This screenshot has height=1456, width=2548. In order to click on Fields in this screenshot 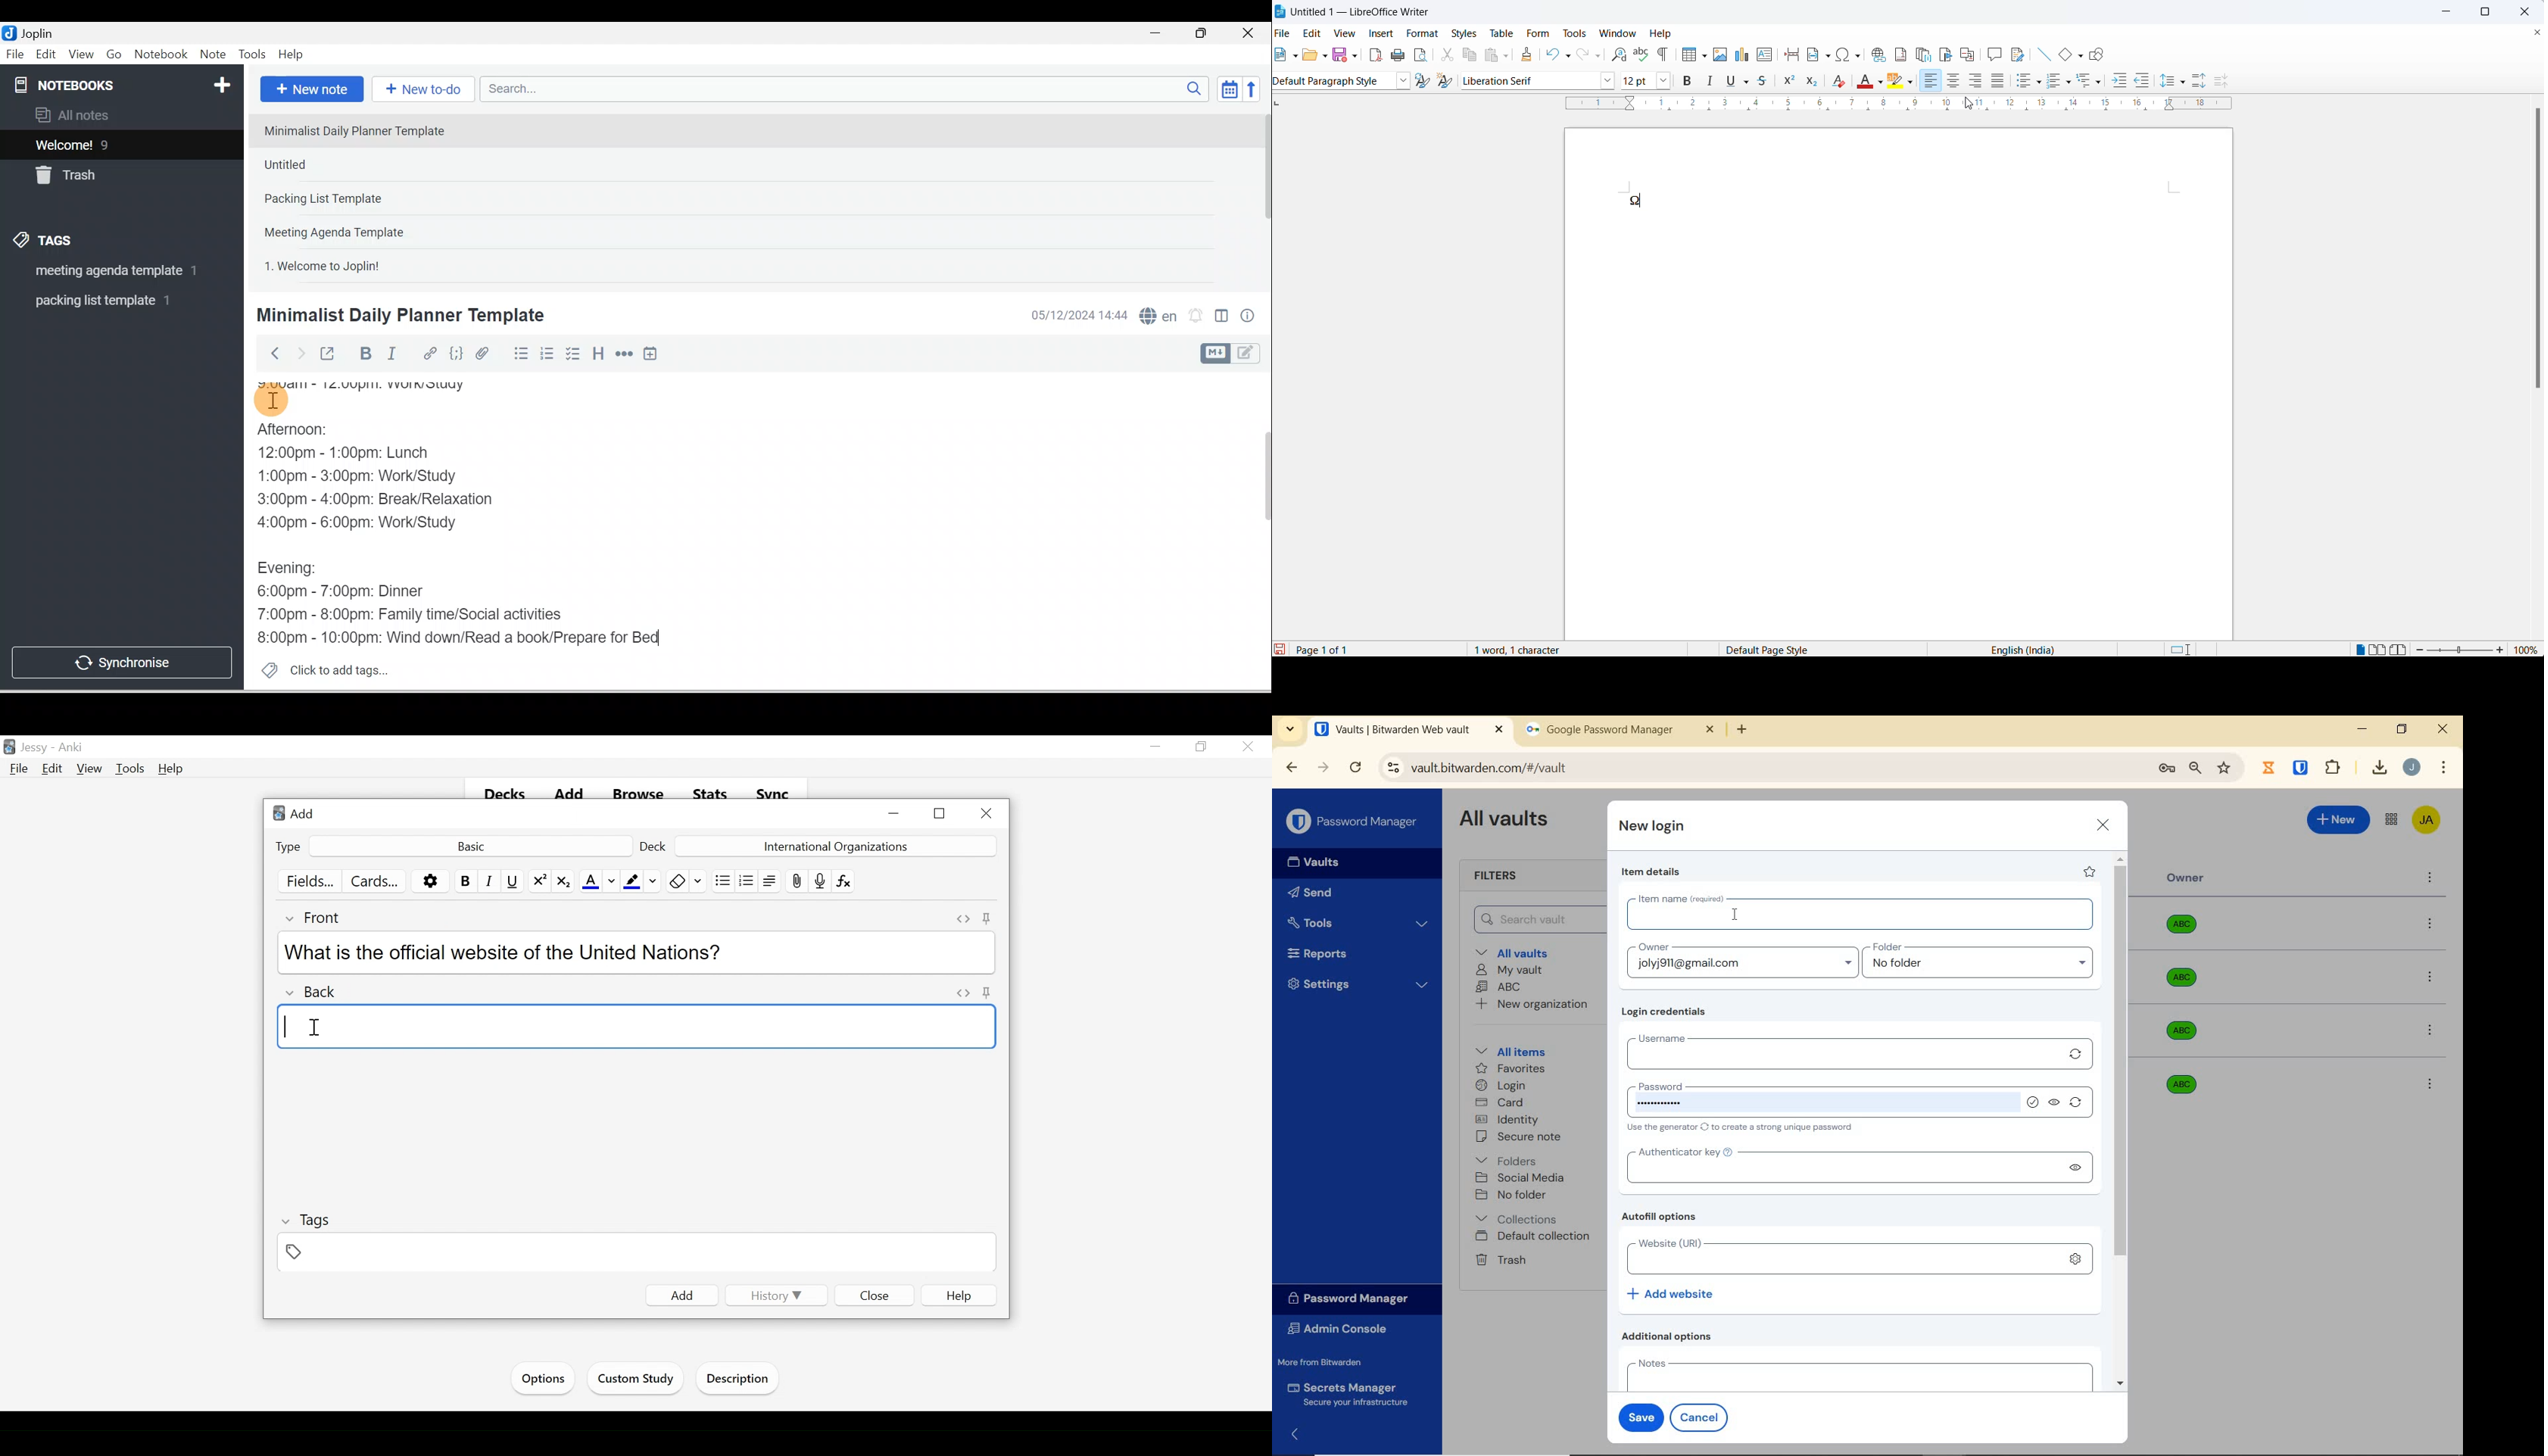, I will do `click(305, 880)`.